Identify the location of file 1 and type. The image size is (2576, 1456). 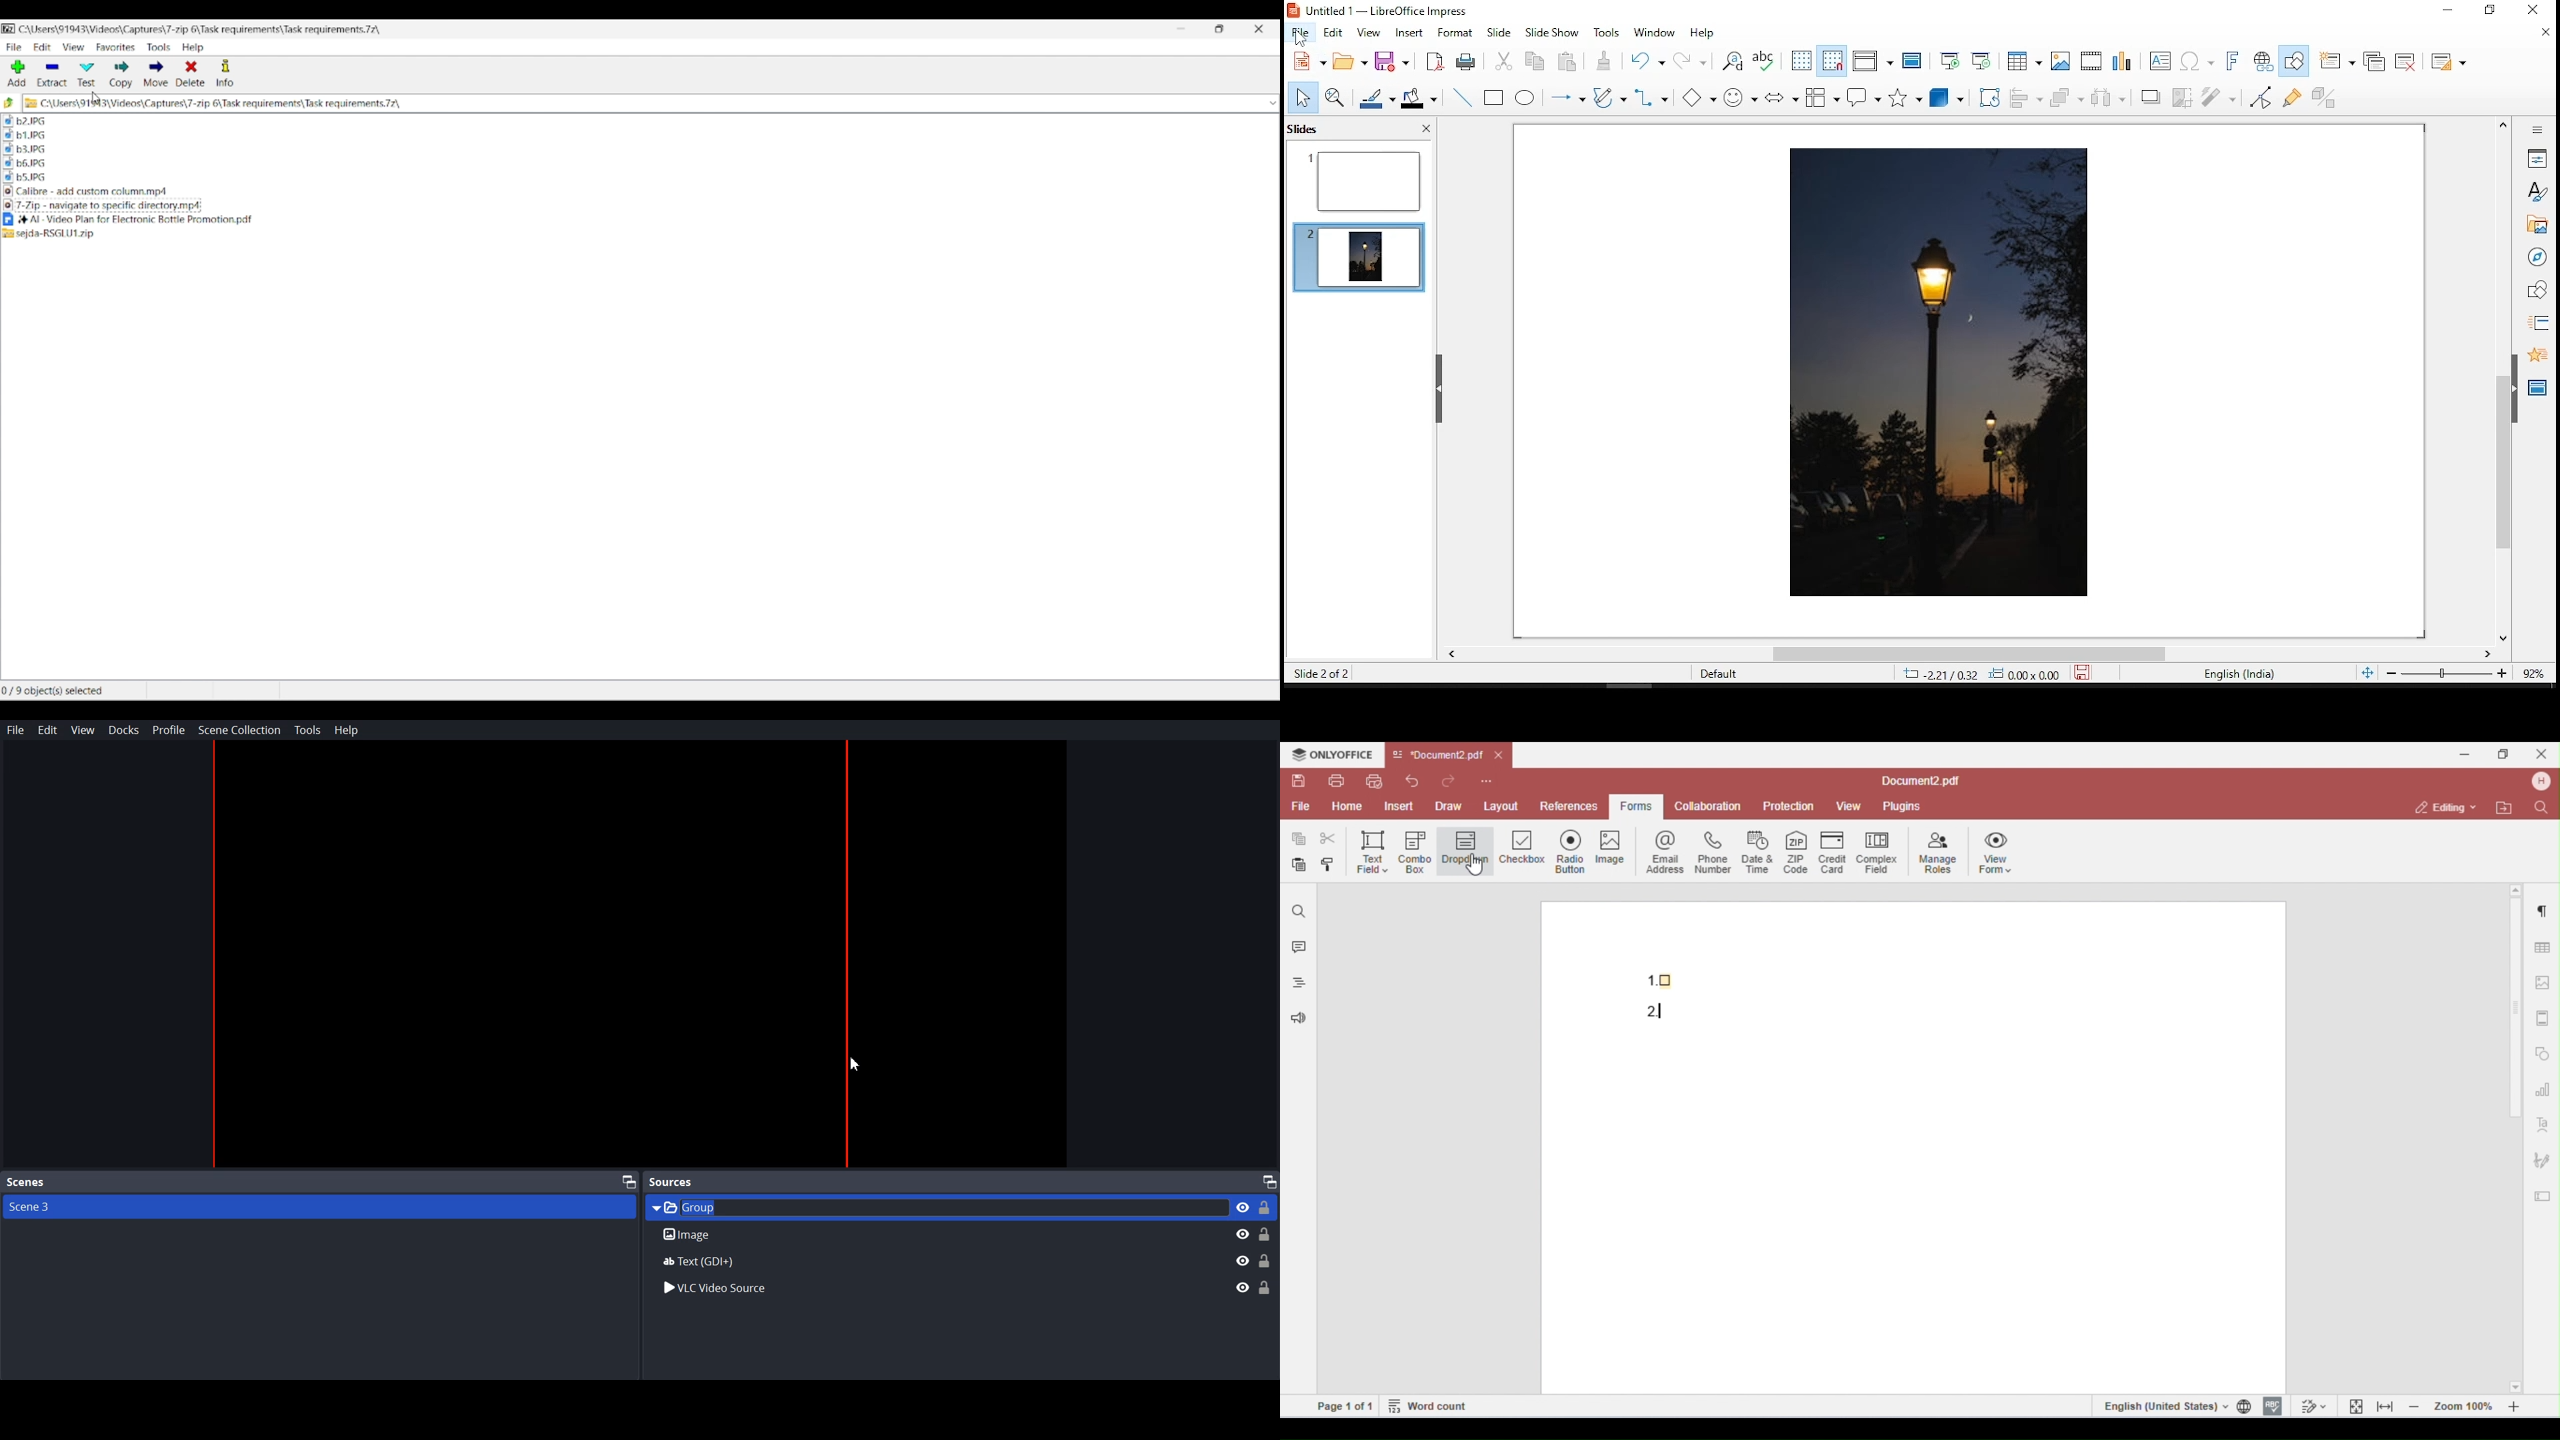
(363, 221).